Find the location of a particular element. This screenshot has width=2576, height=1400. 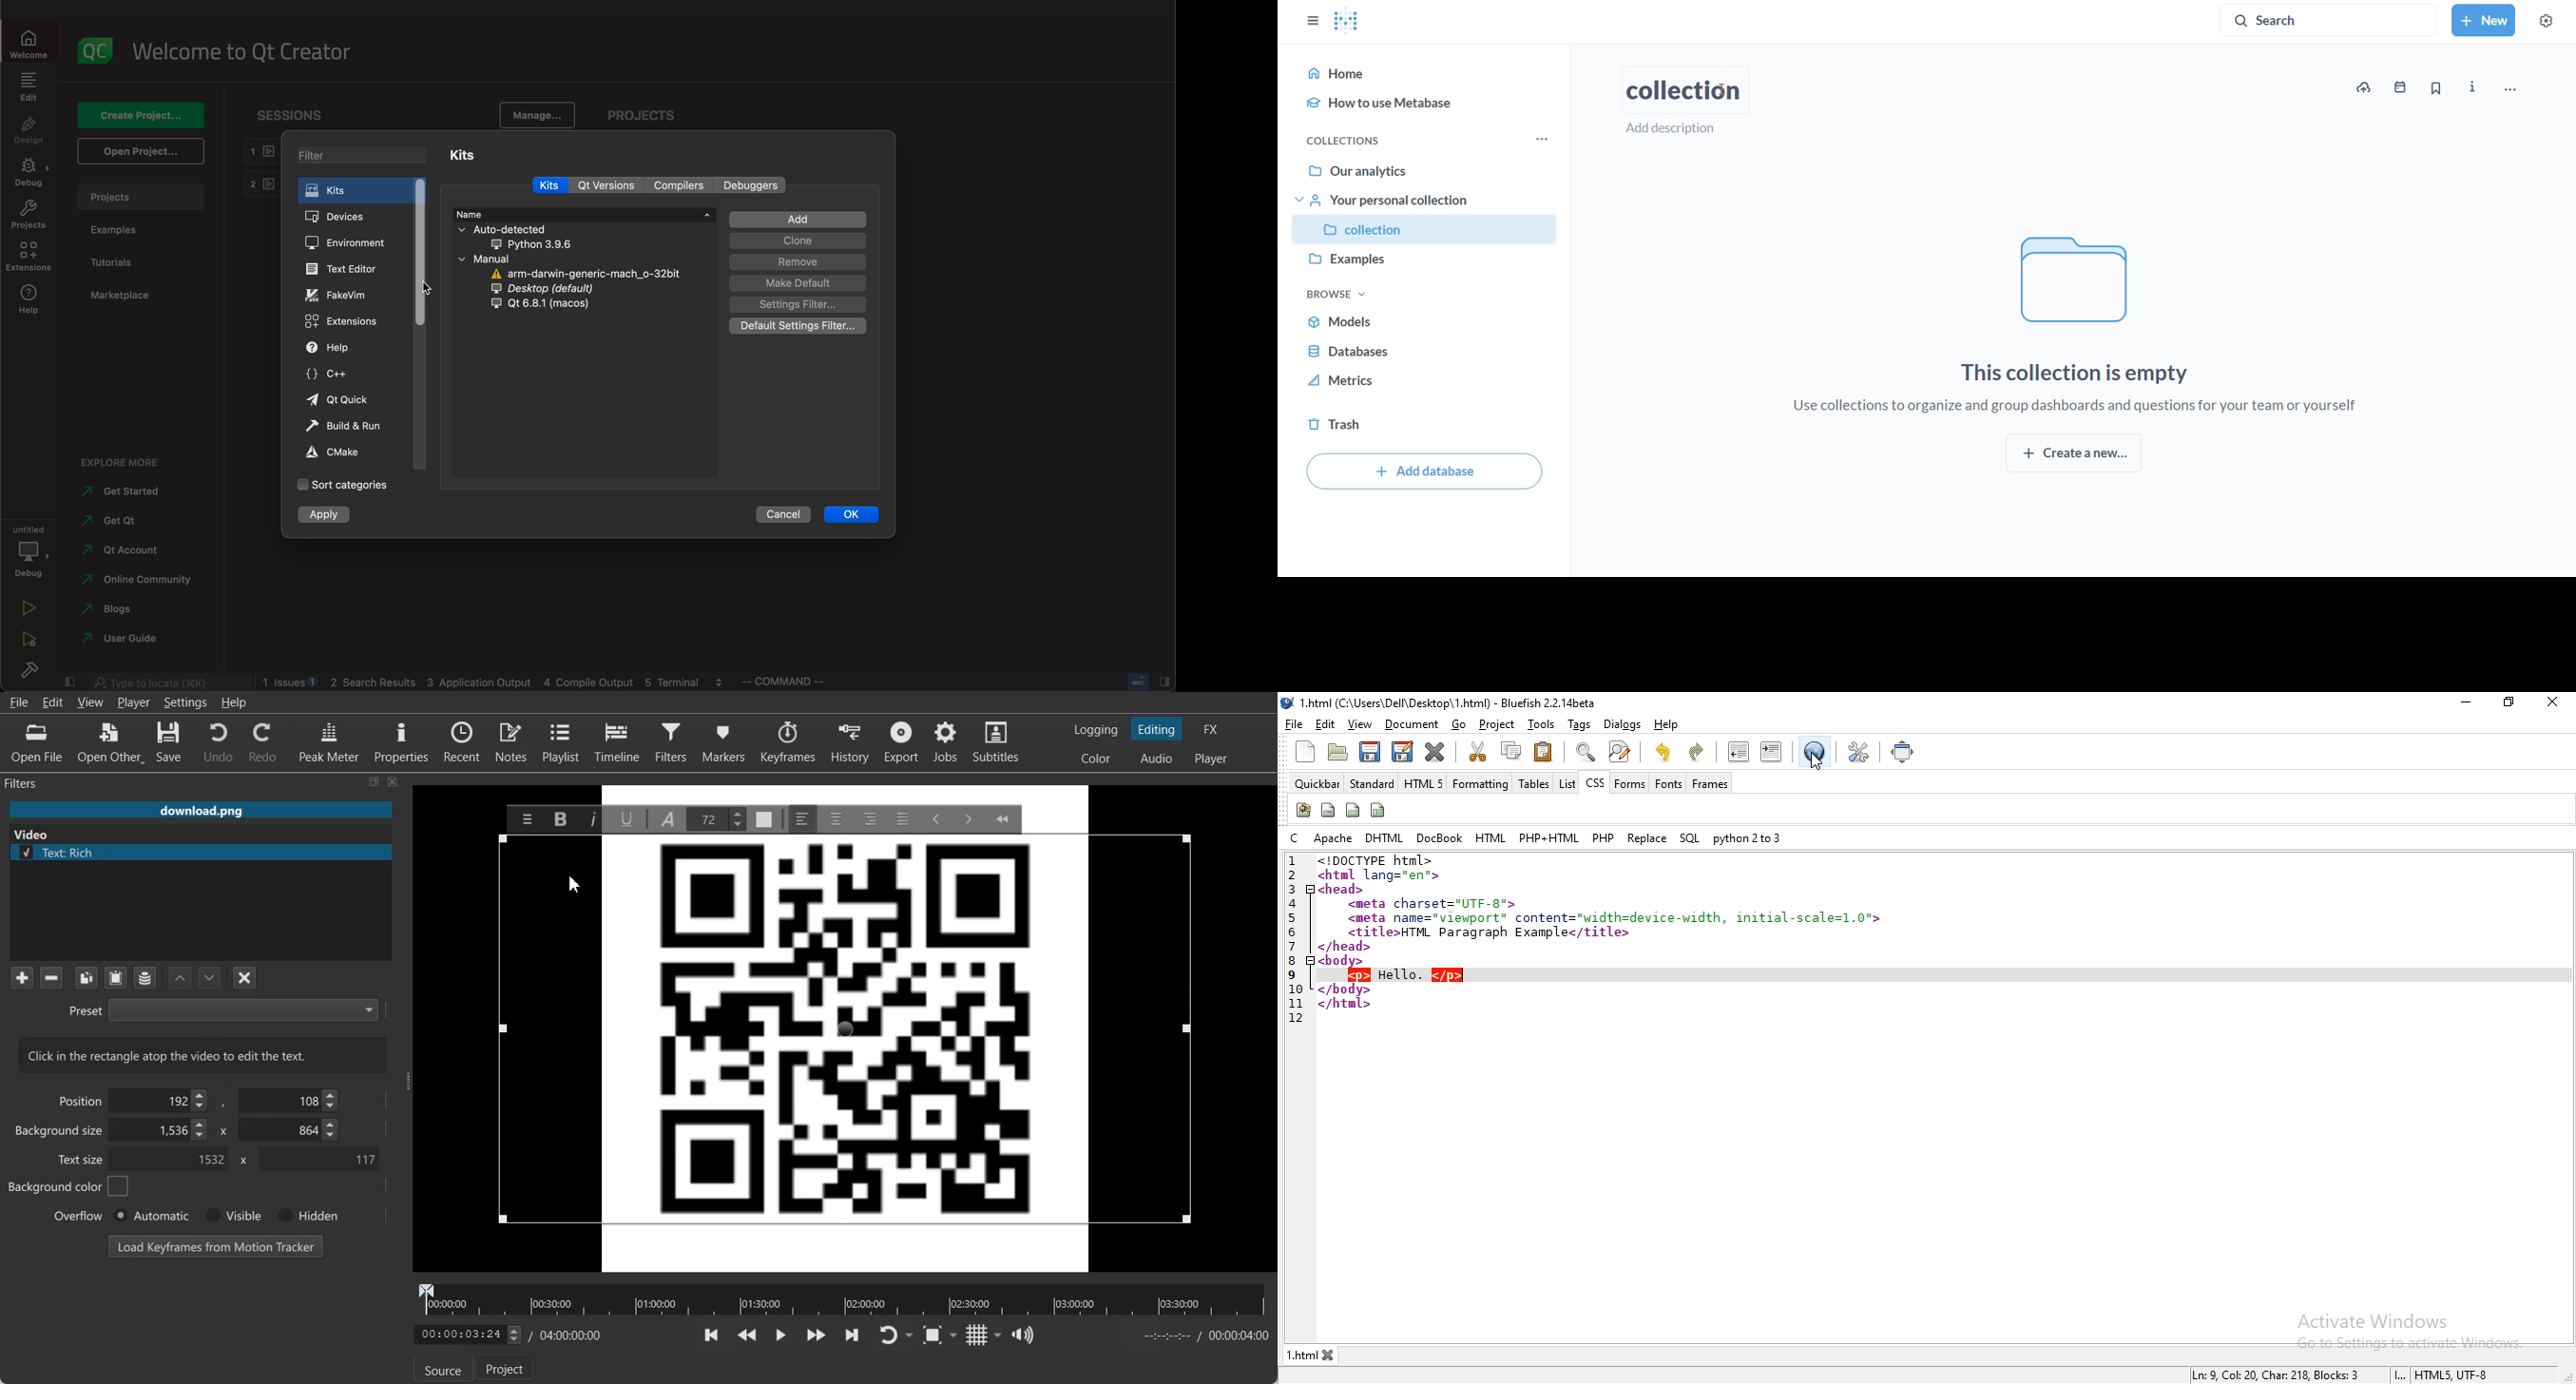

marketplace is located at coordinates (125, 297).